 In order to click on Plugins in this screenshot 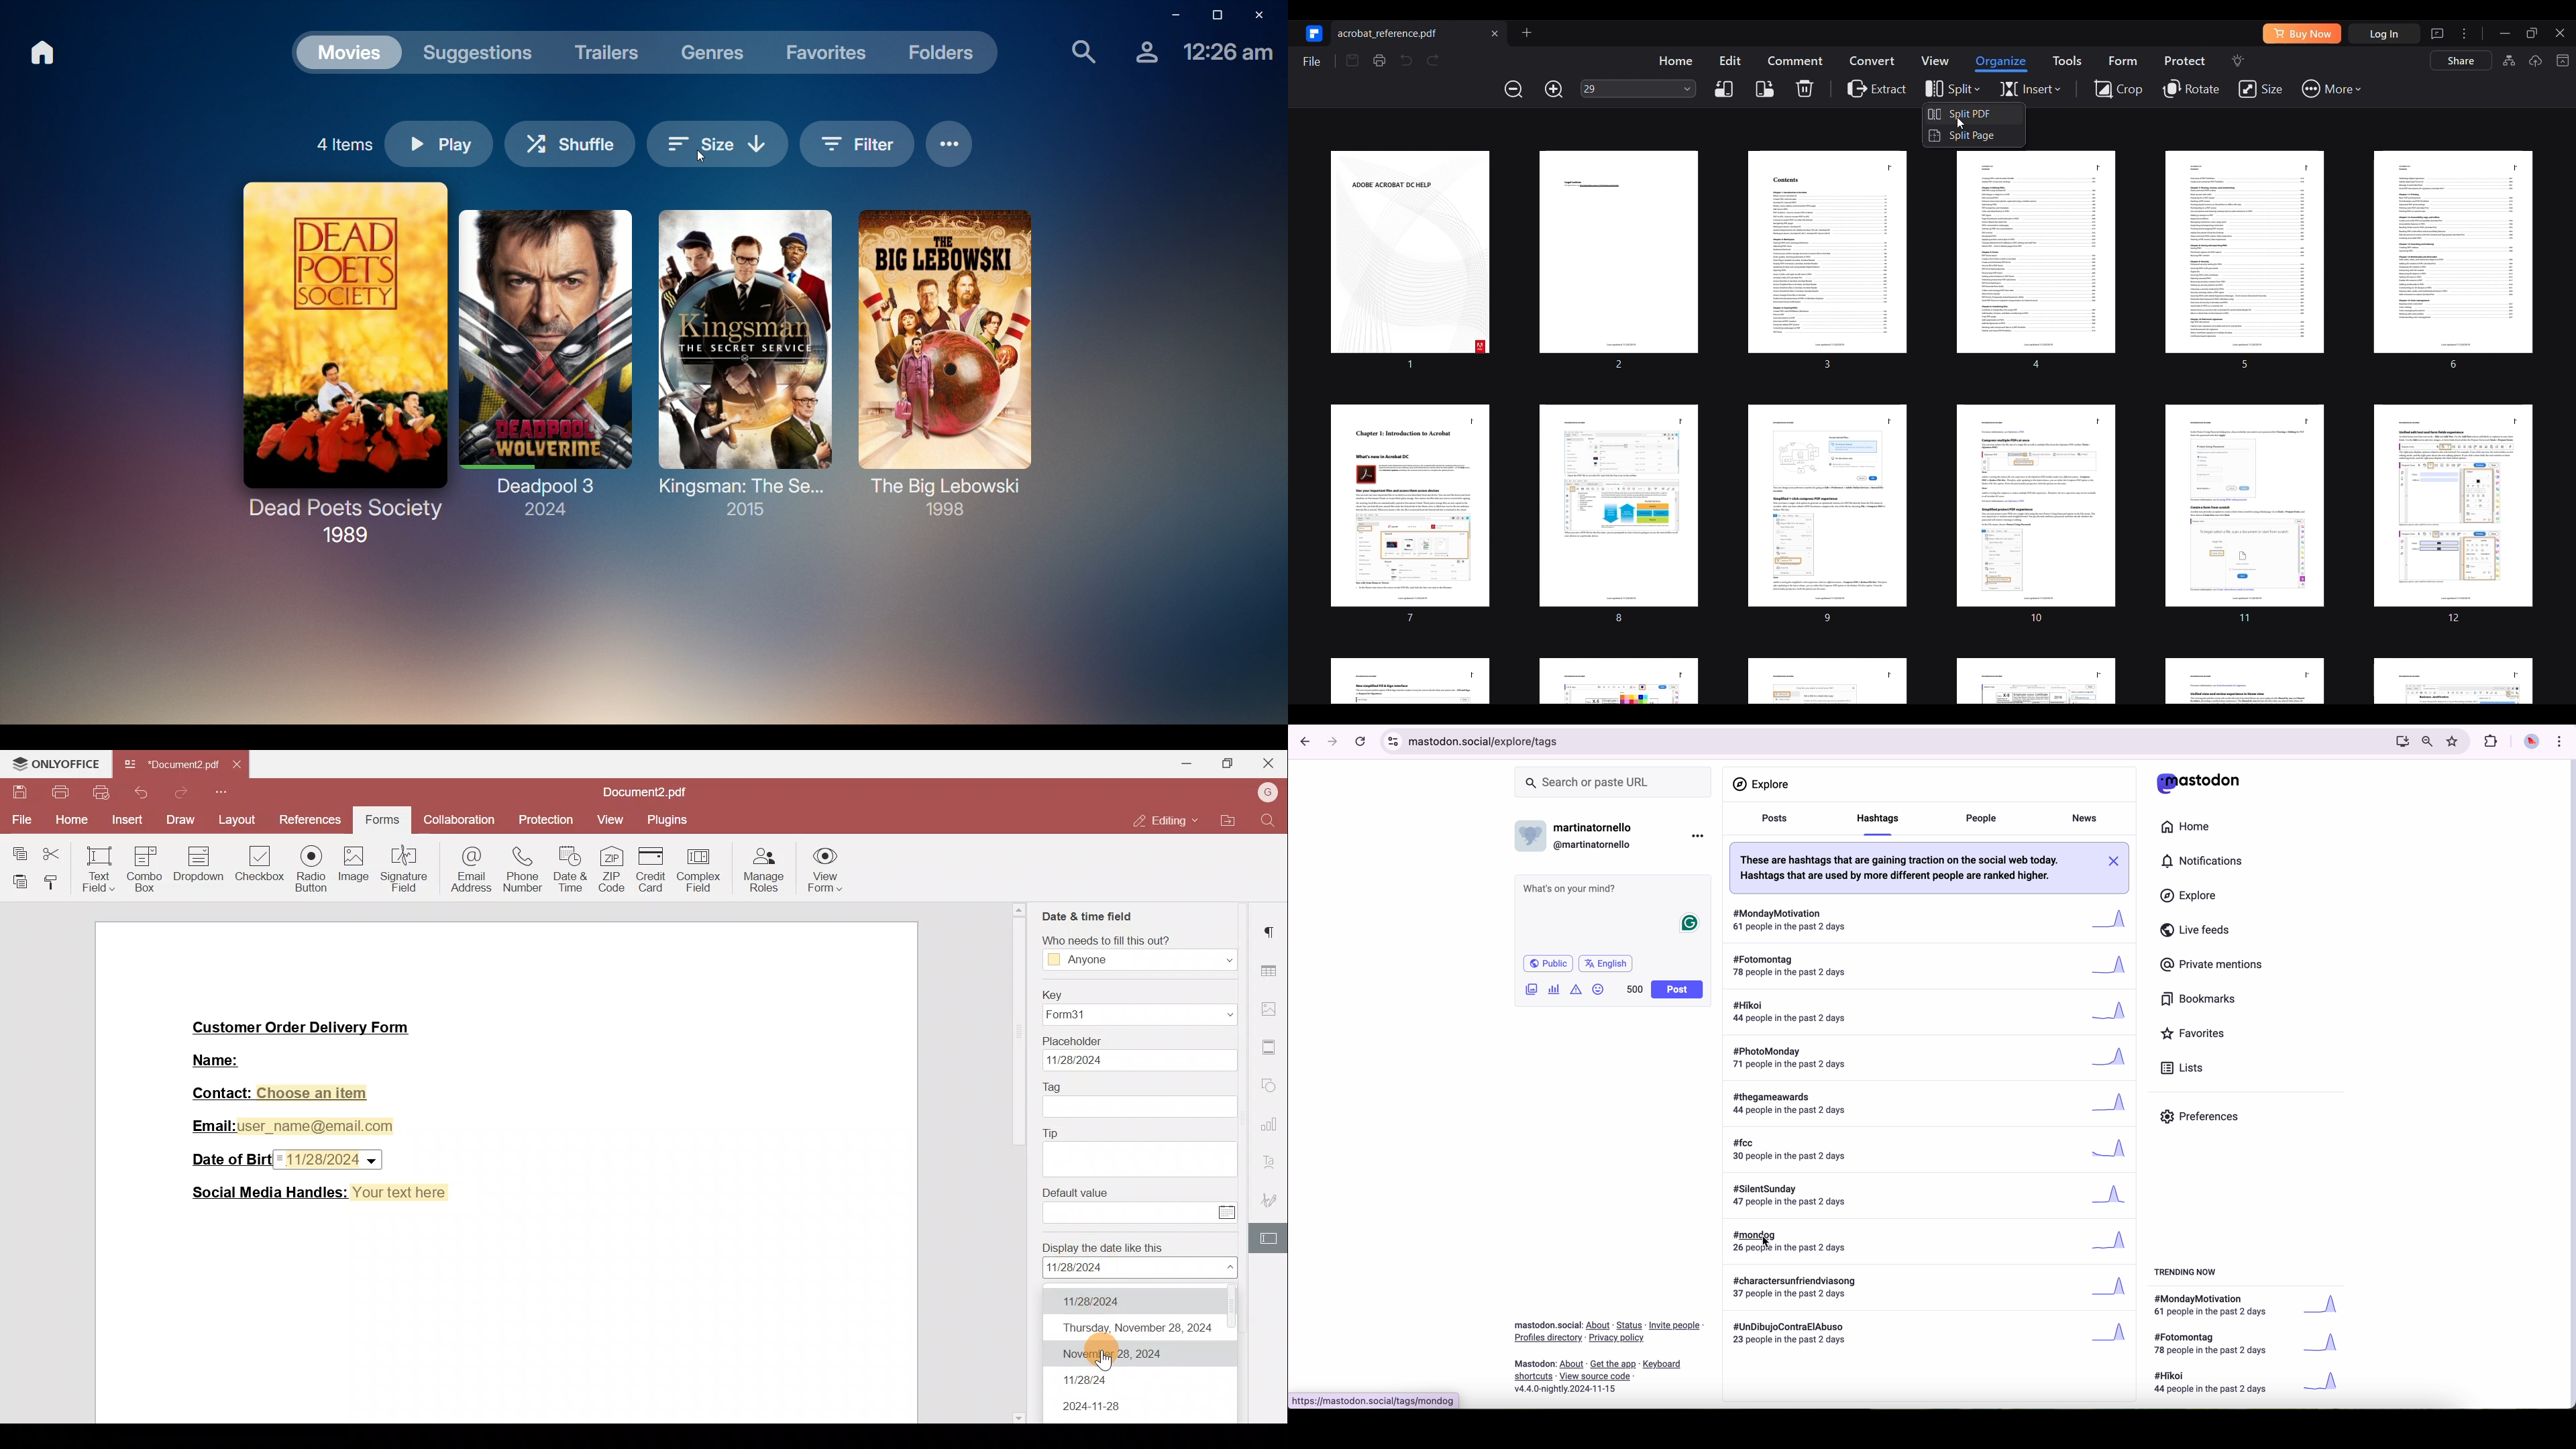, I will do `click(673, 819)`.